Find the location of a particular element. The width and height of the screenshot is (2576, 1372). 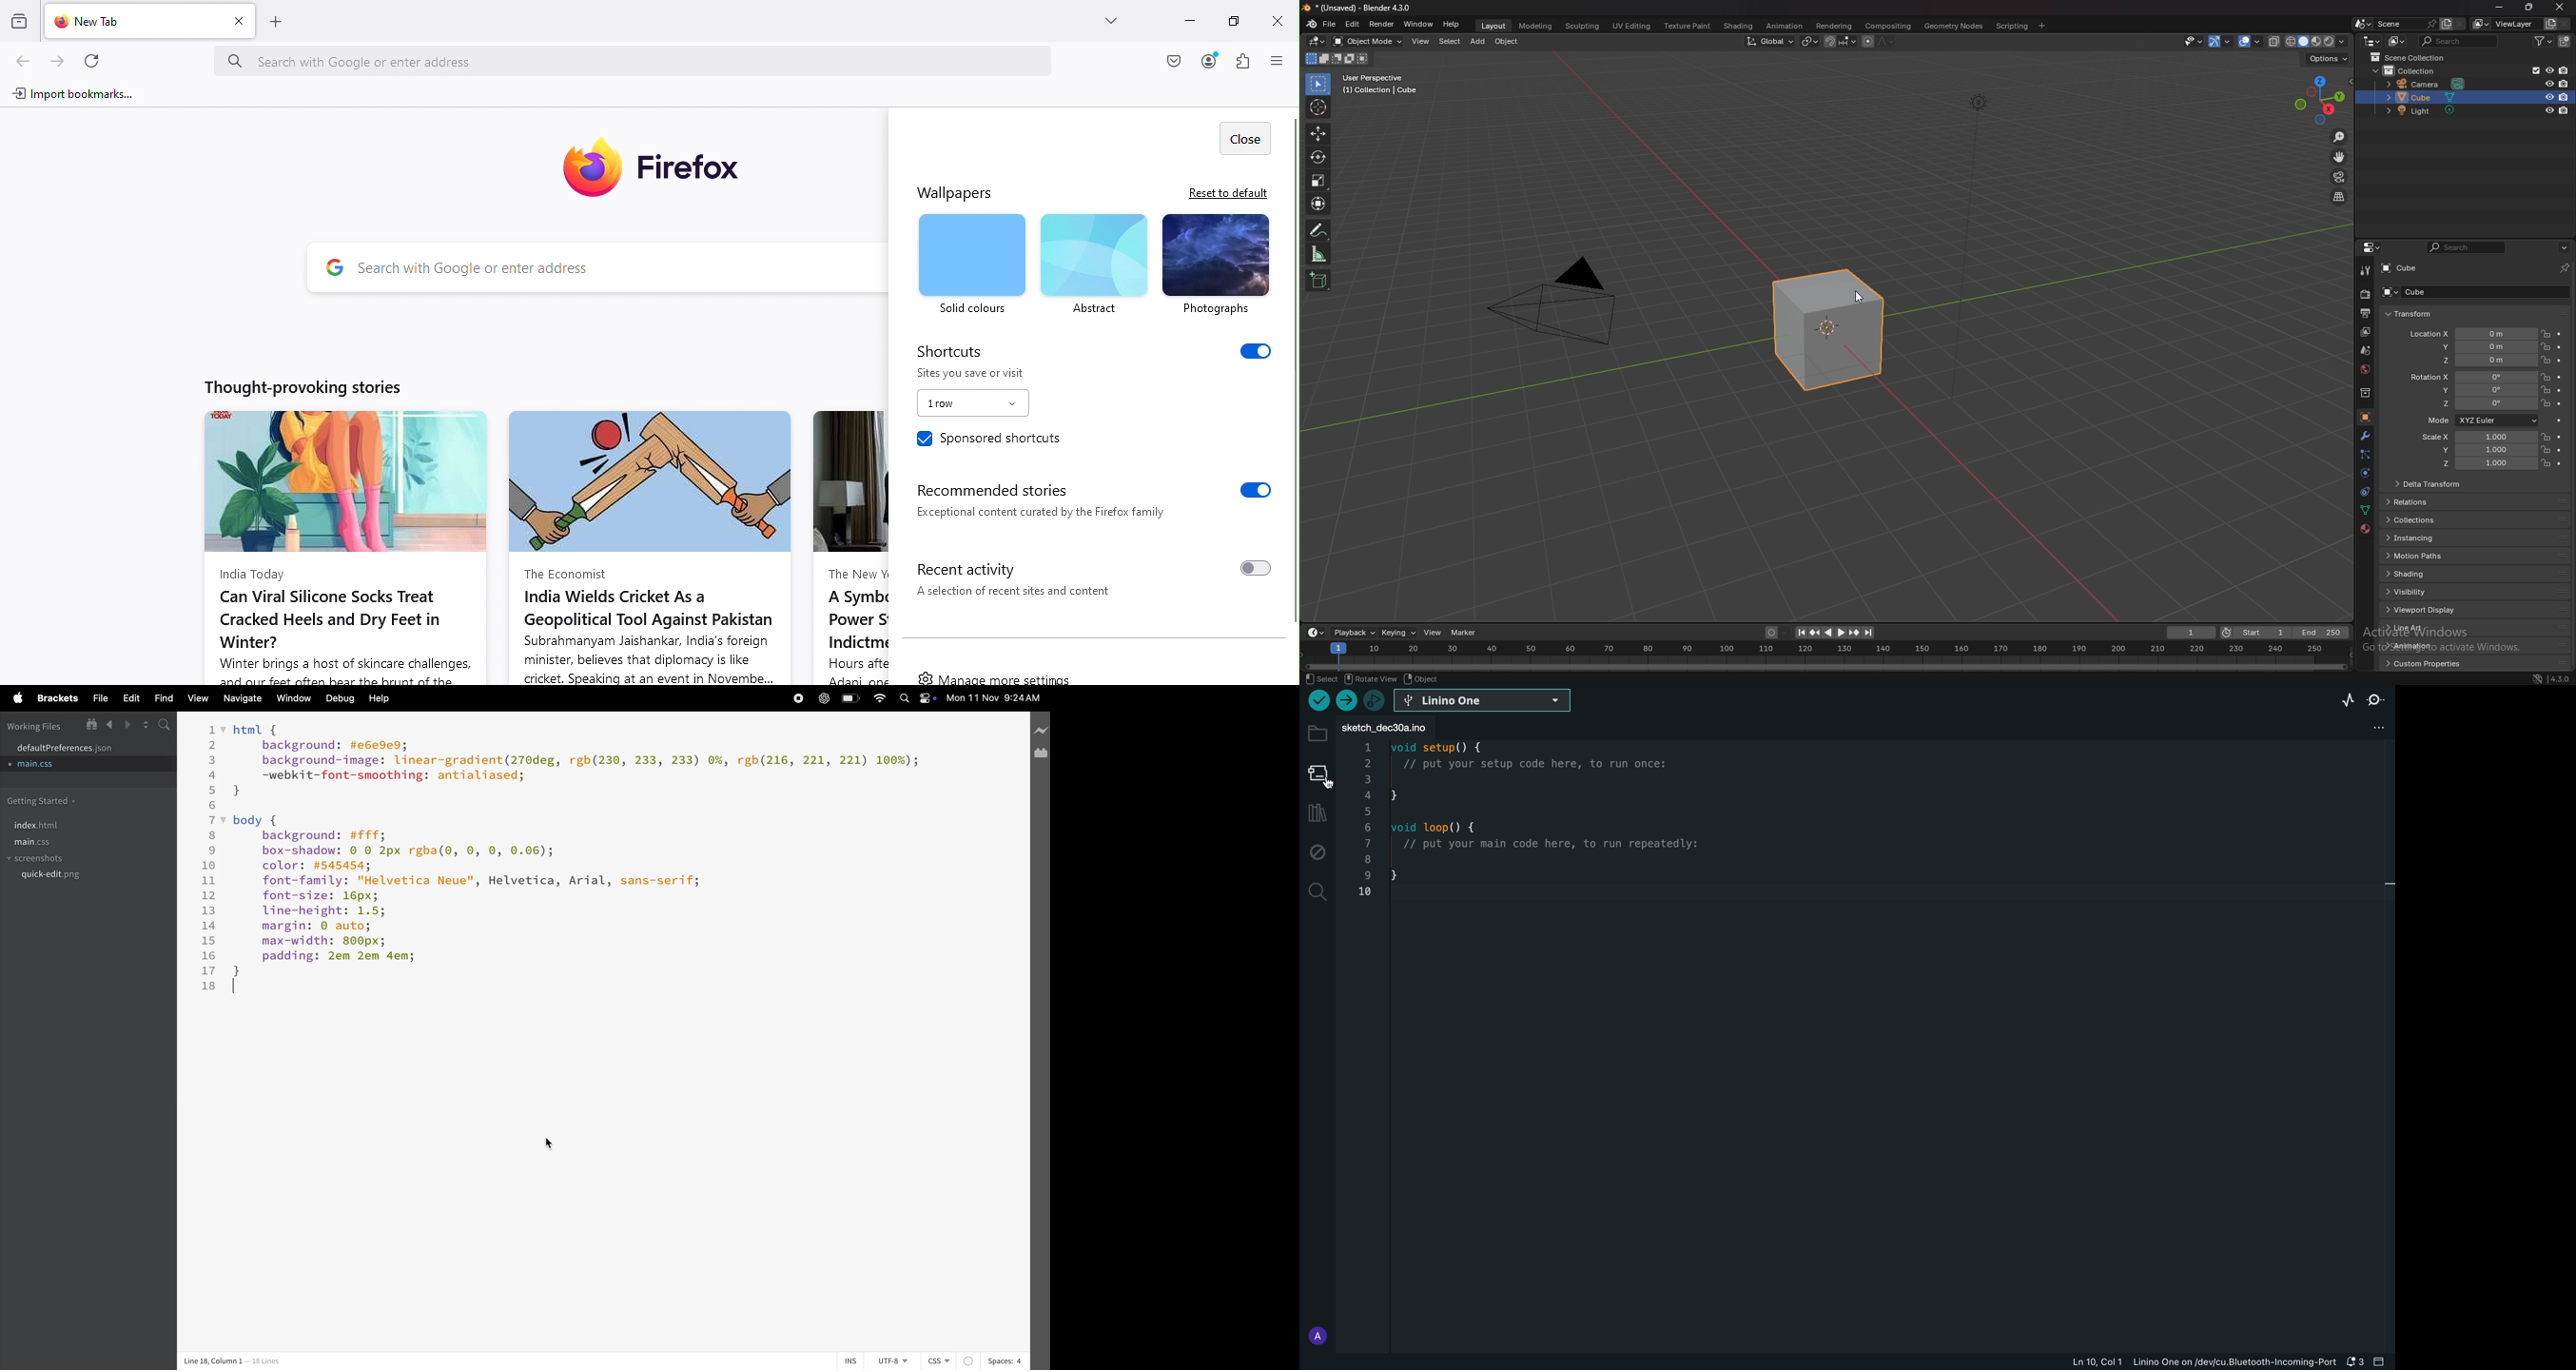

main.css is located at coordinates (44, 767).